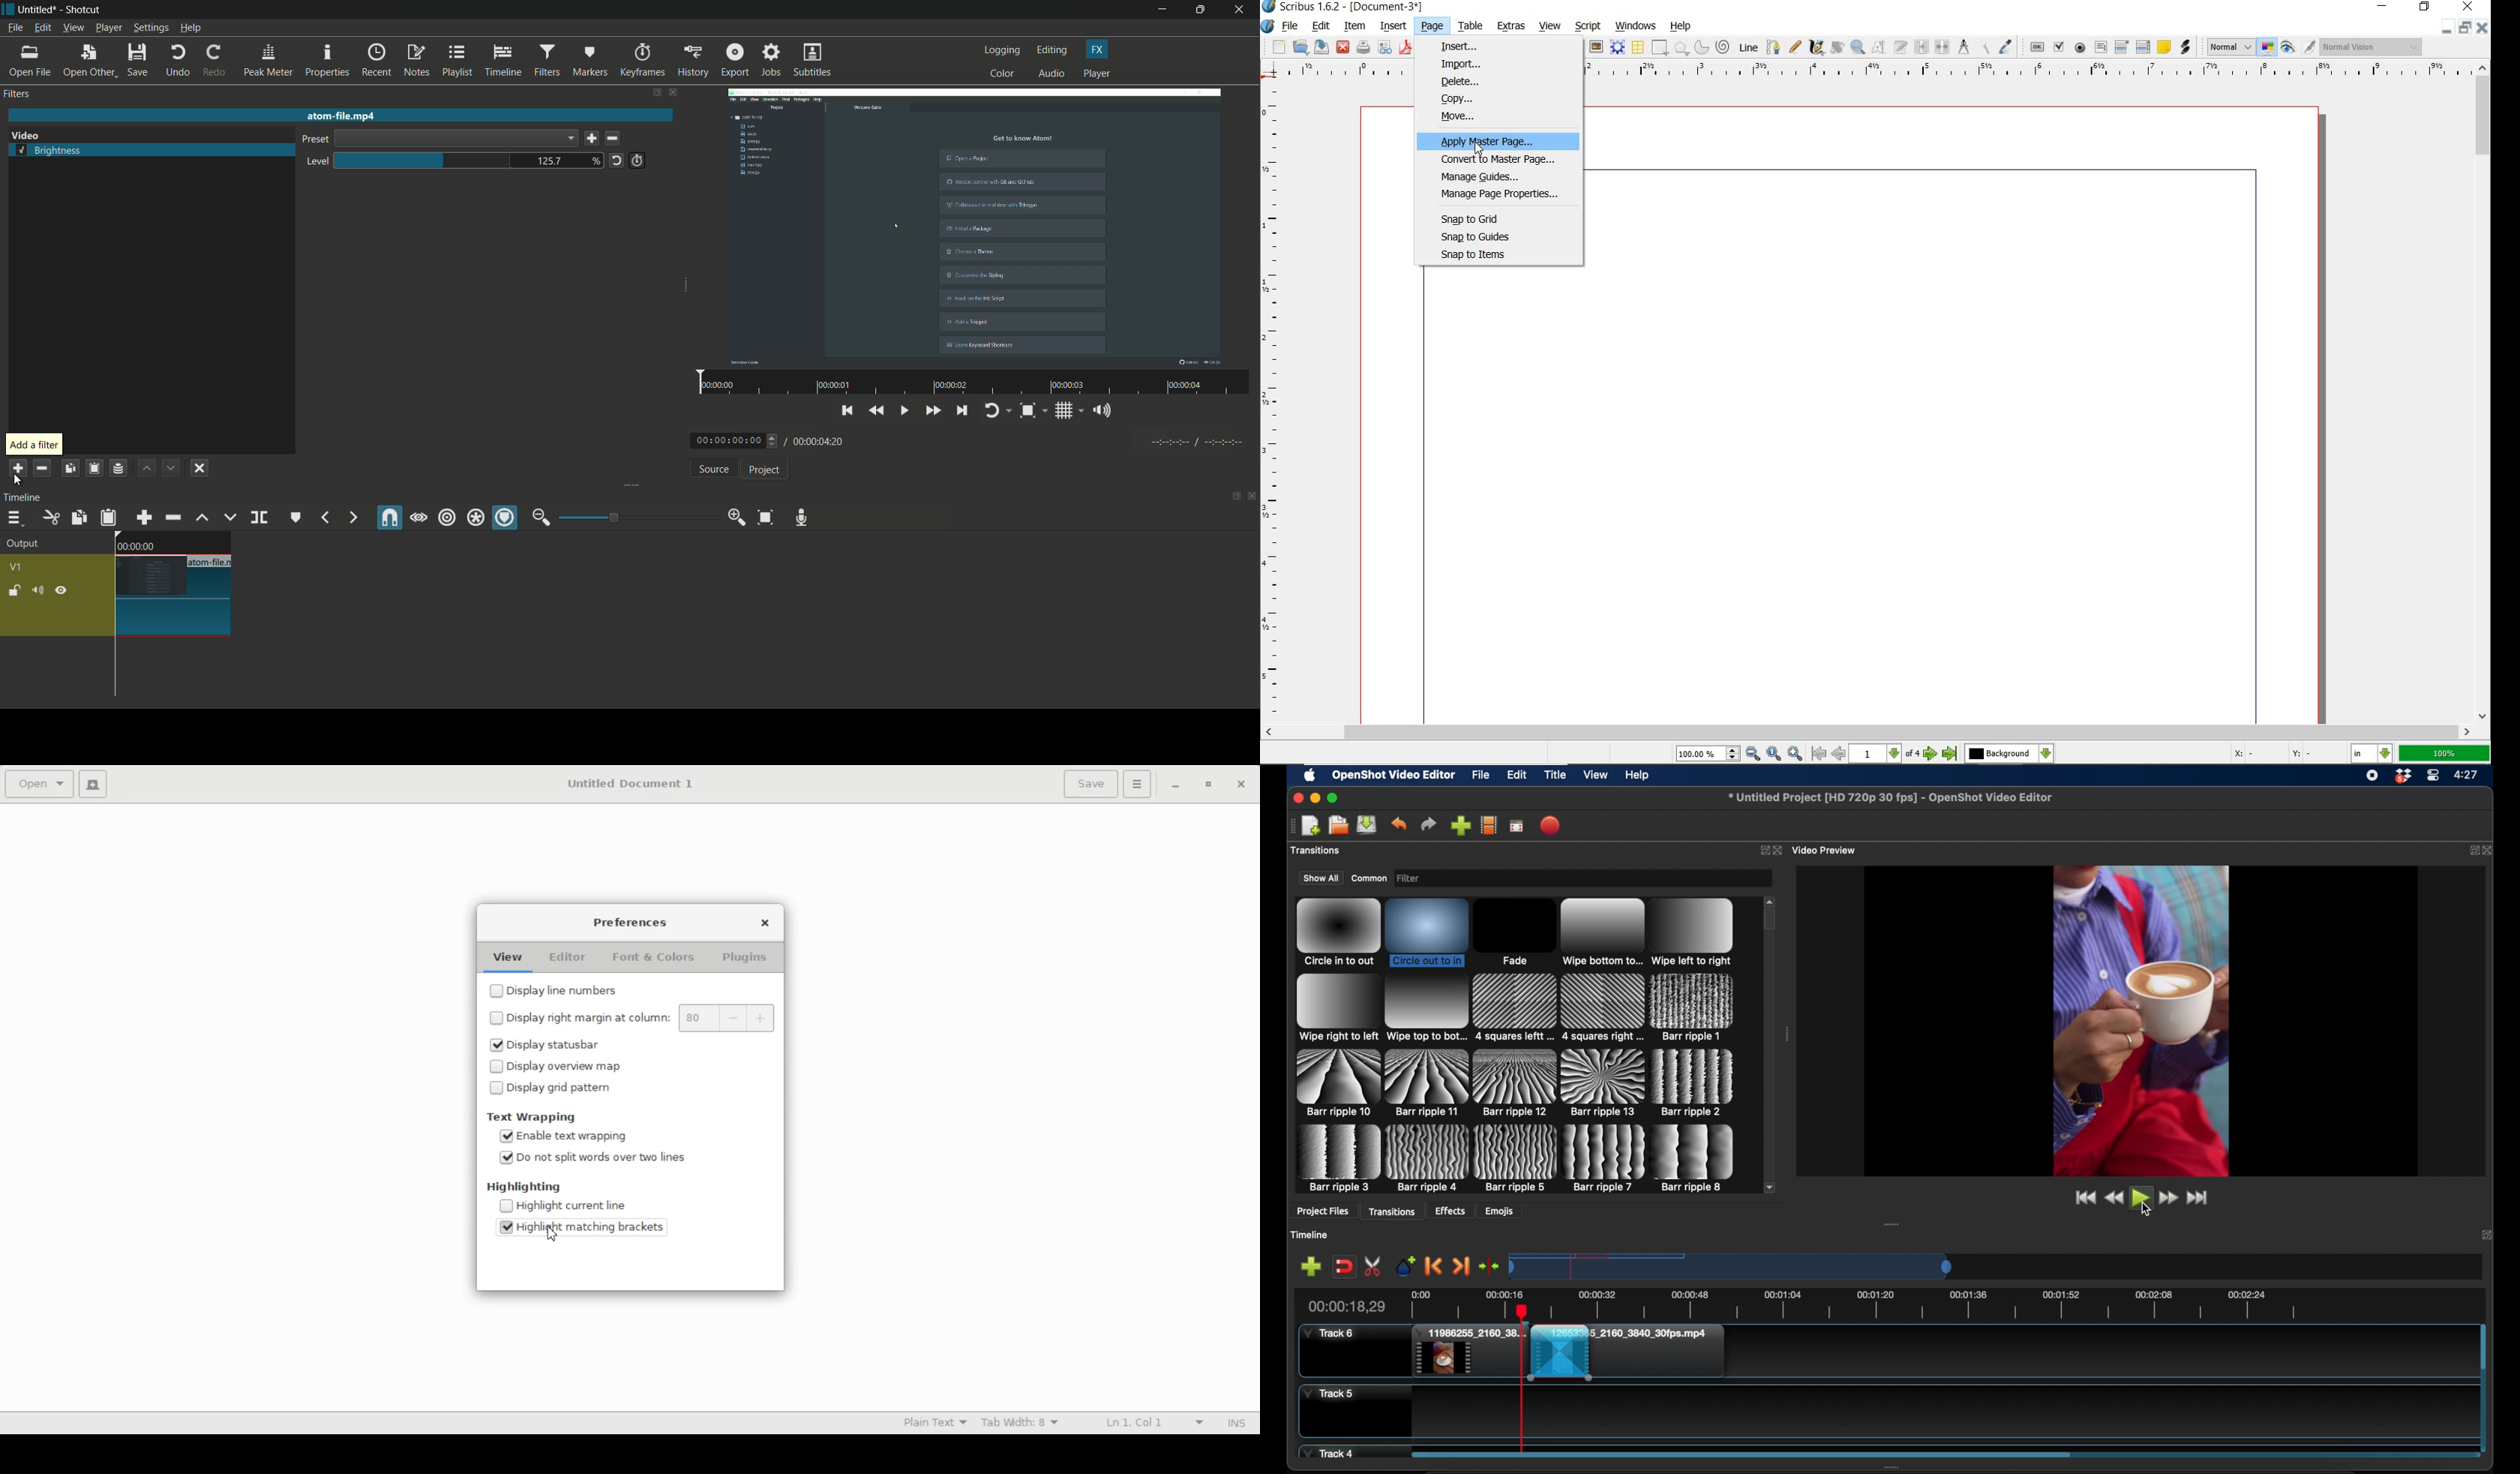 This screenshot has height=1484, width=2520. Describe the element at coordinates (117, 469) in the screenshot. I see `save a filter set` at that location.